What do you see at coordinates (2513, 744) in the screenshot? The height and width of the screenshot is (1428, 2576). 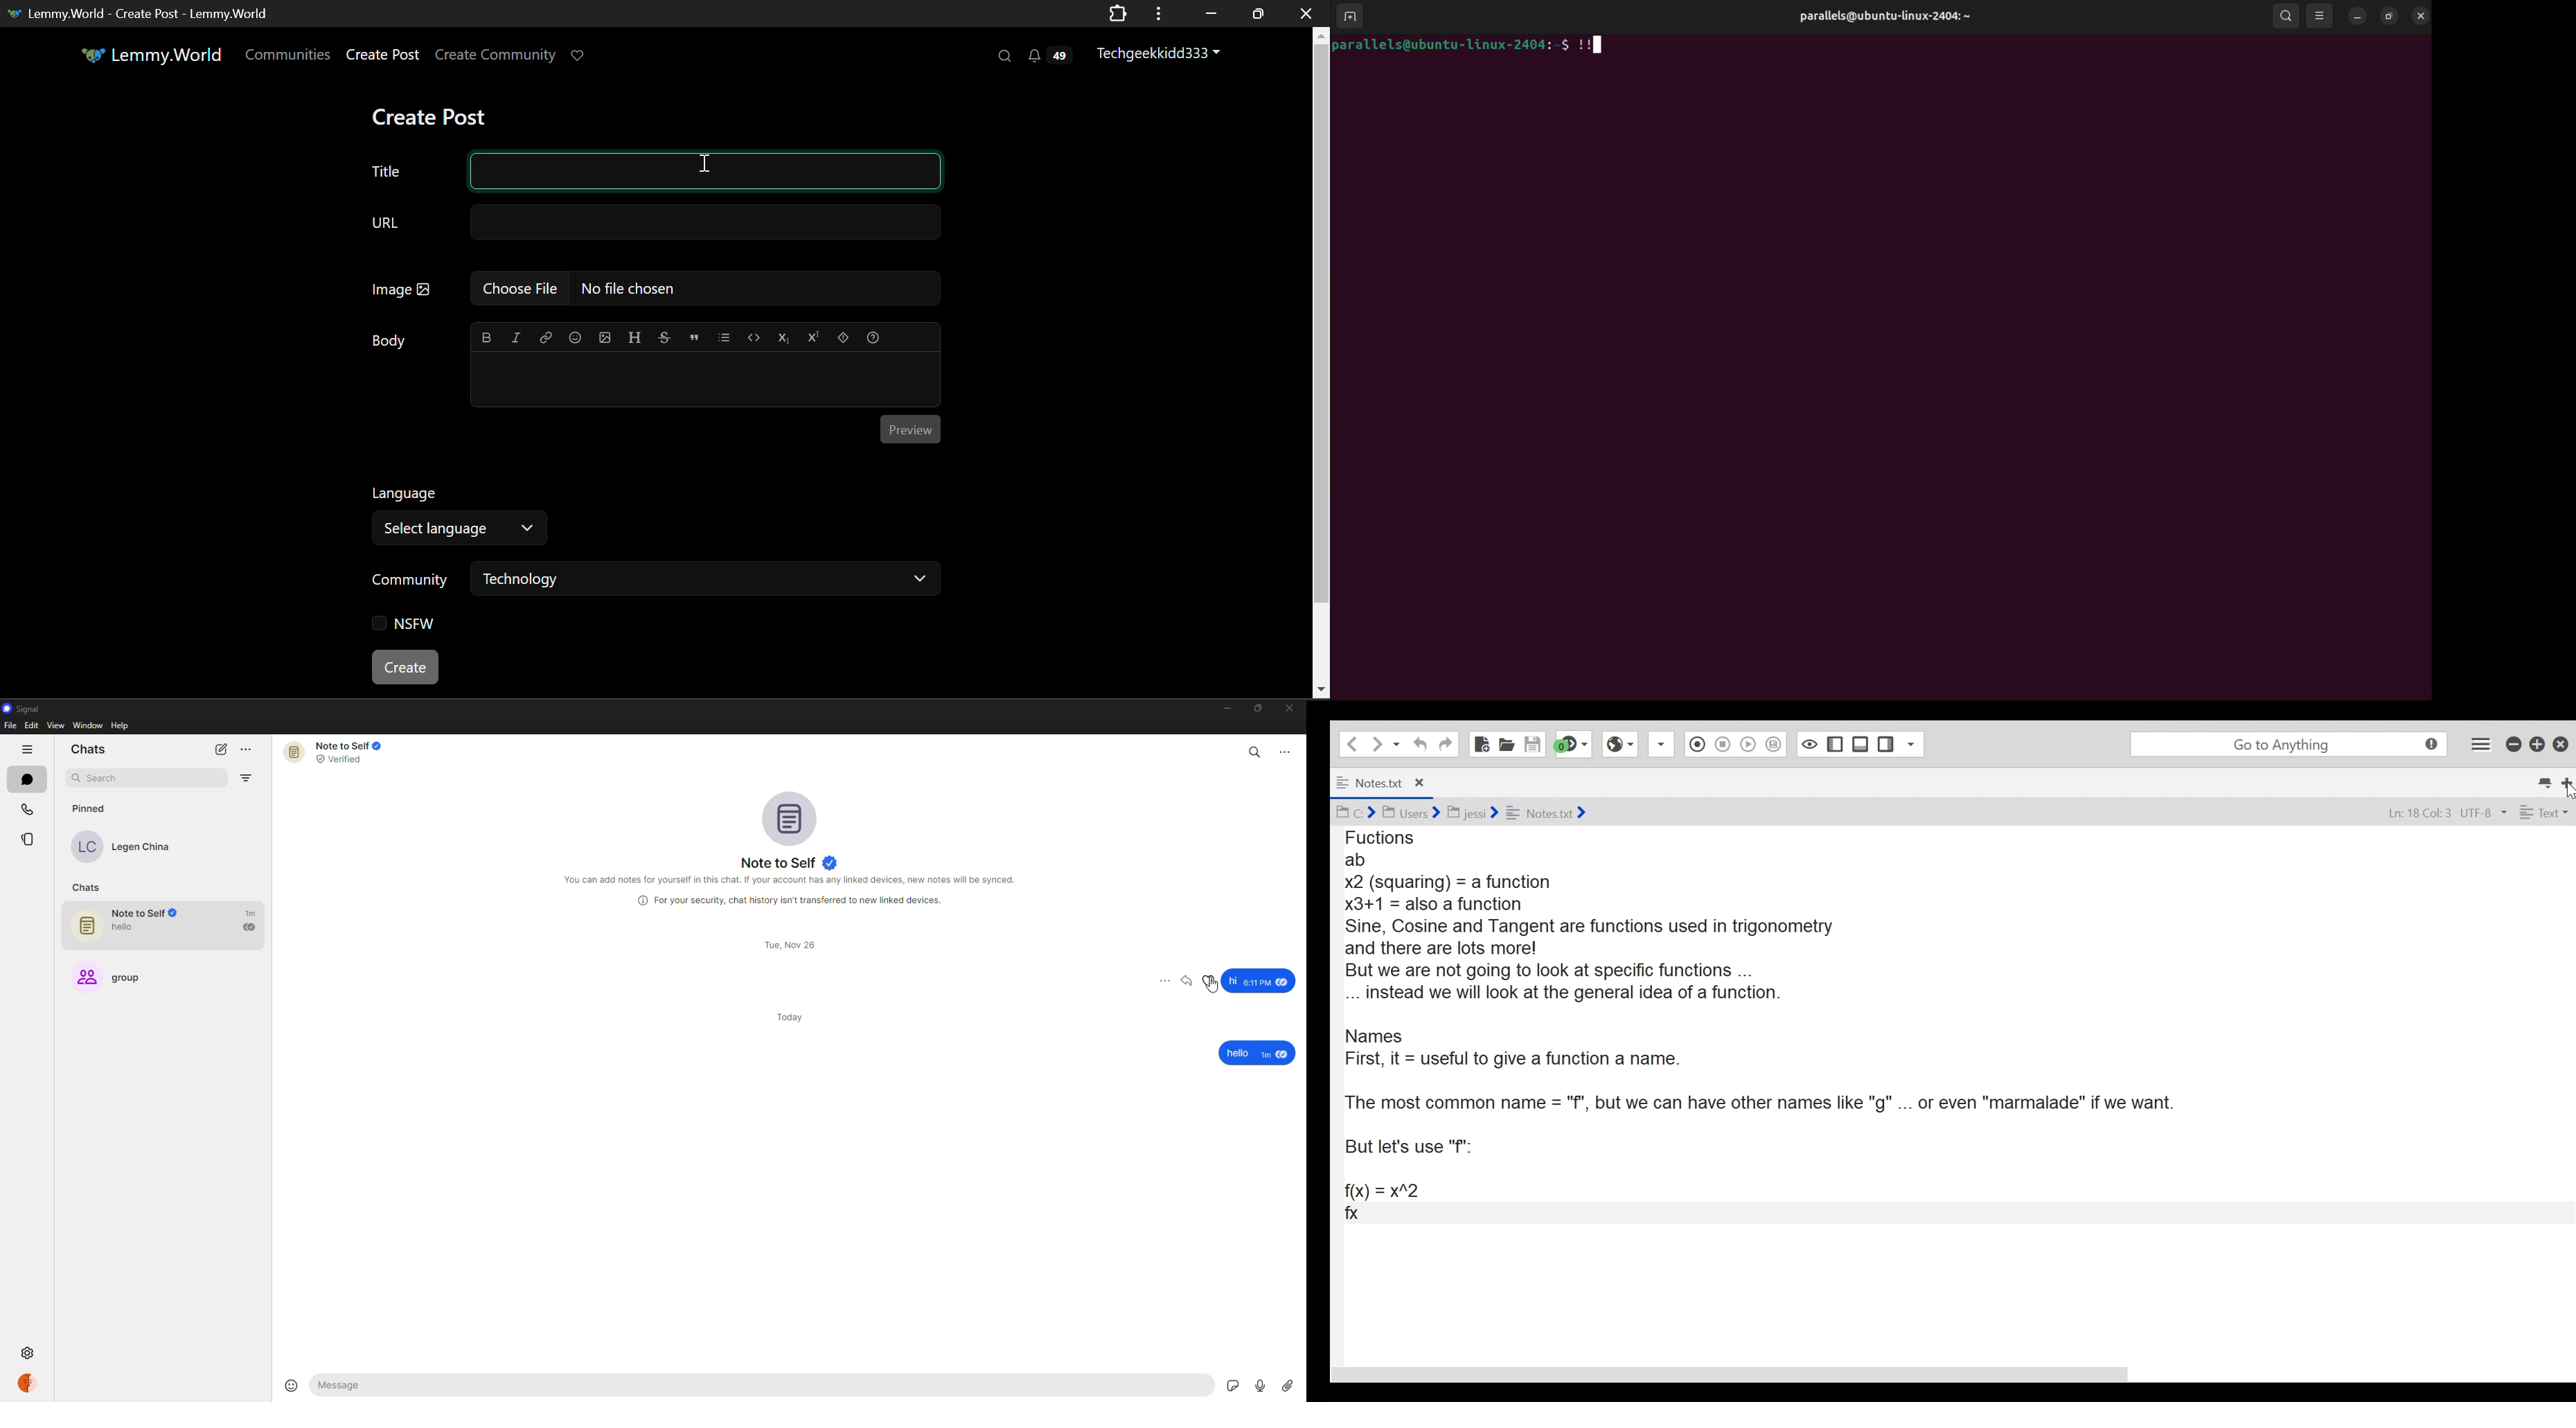 I see `minimize` at bounding box center [2513, 744].